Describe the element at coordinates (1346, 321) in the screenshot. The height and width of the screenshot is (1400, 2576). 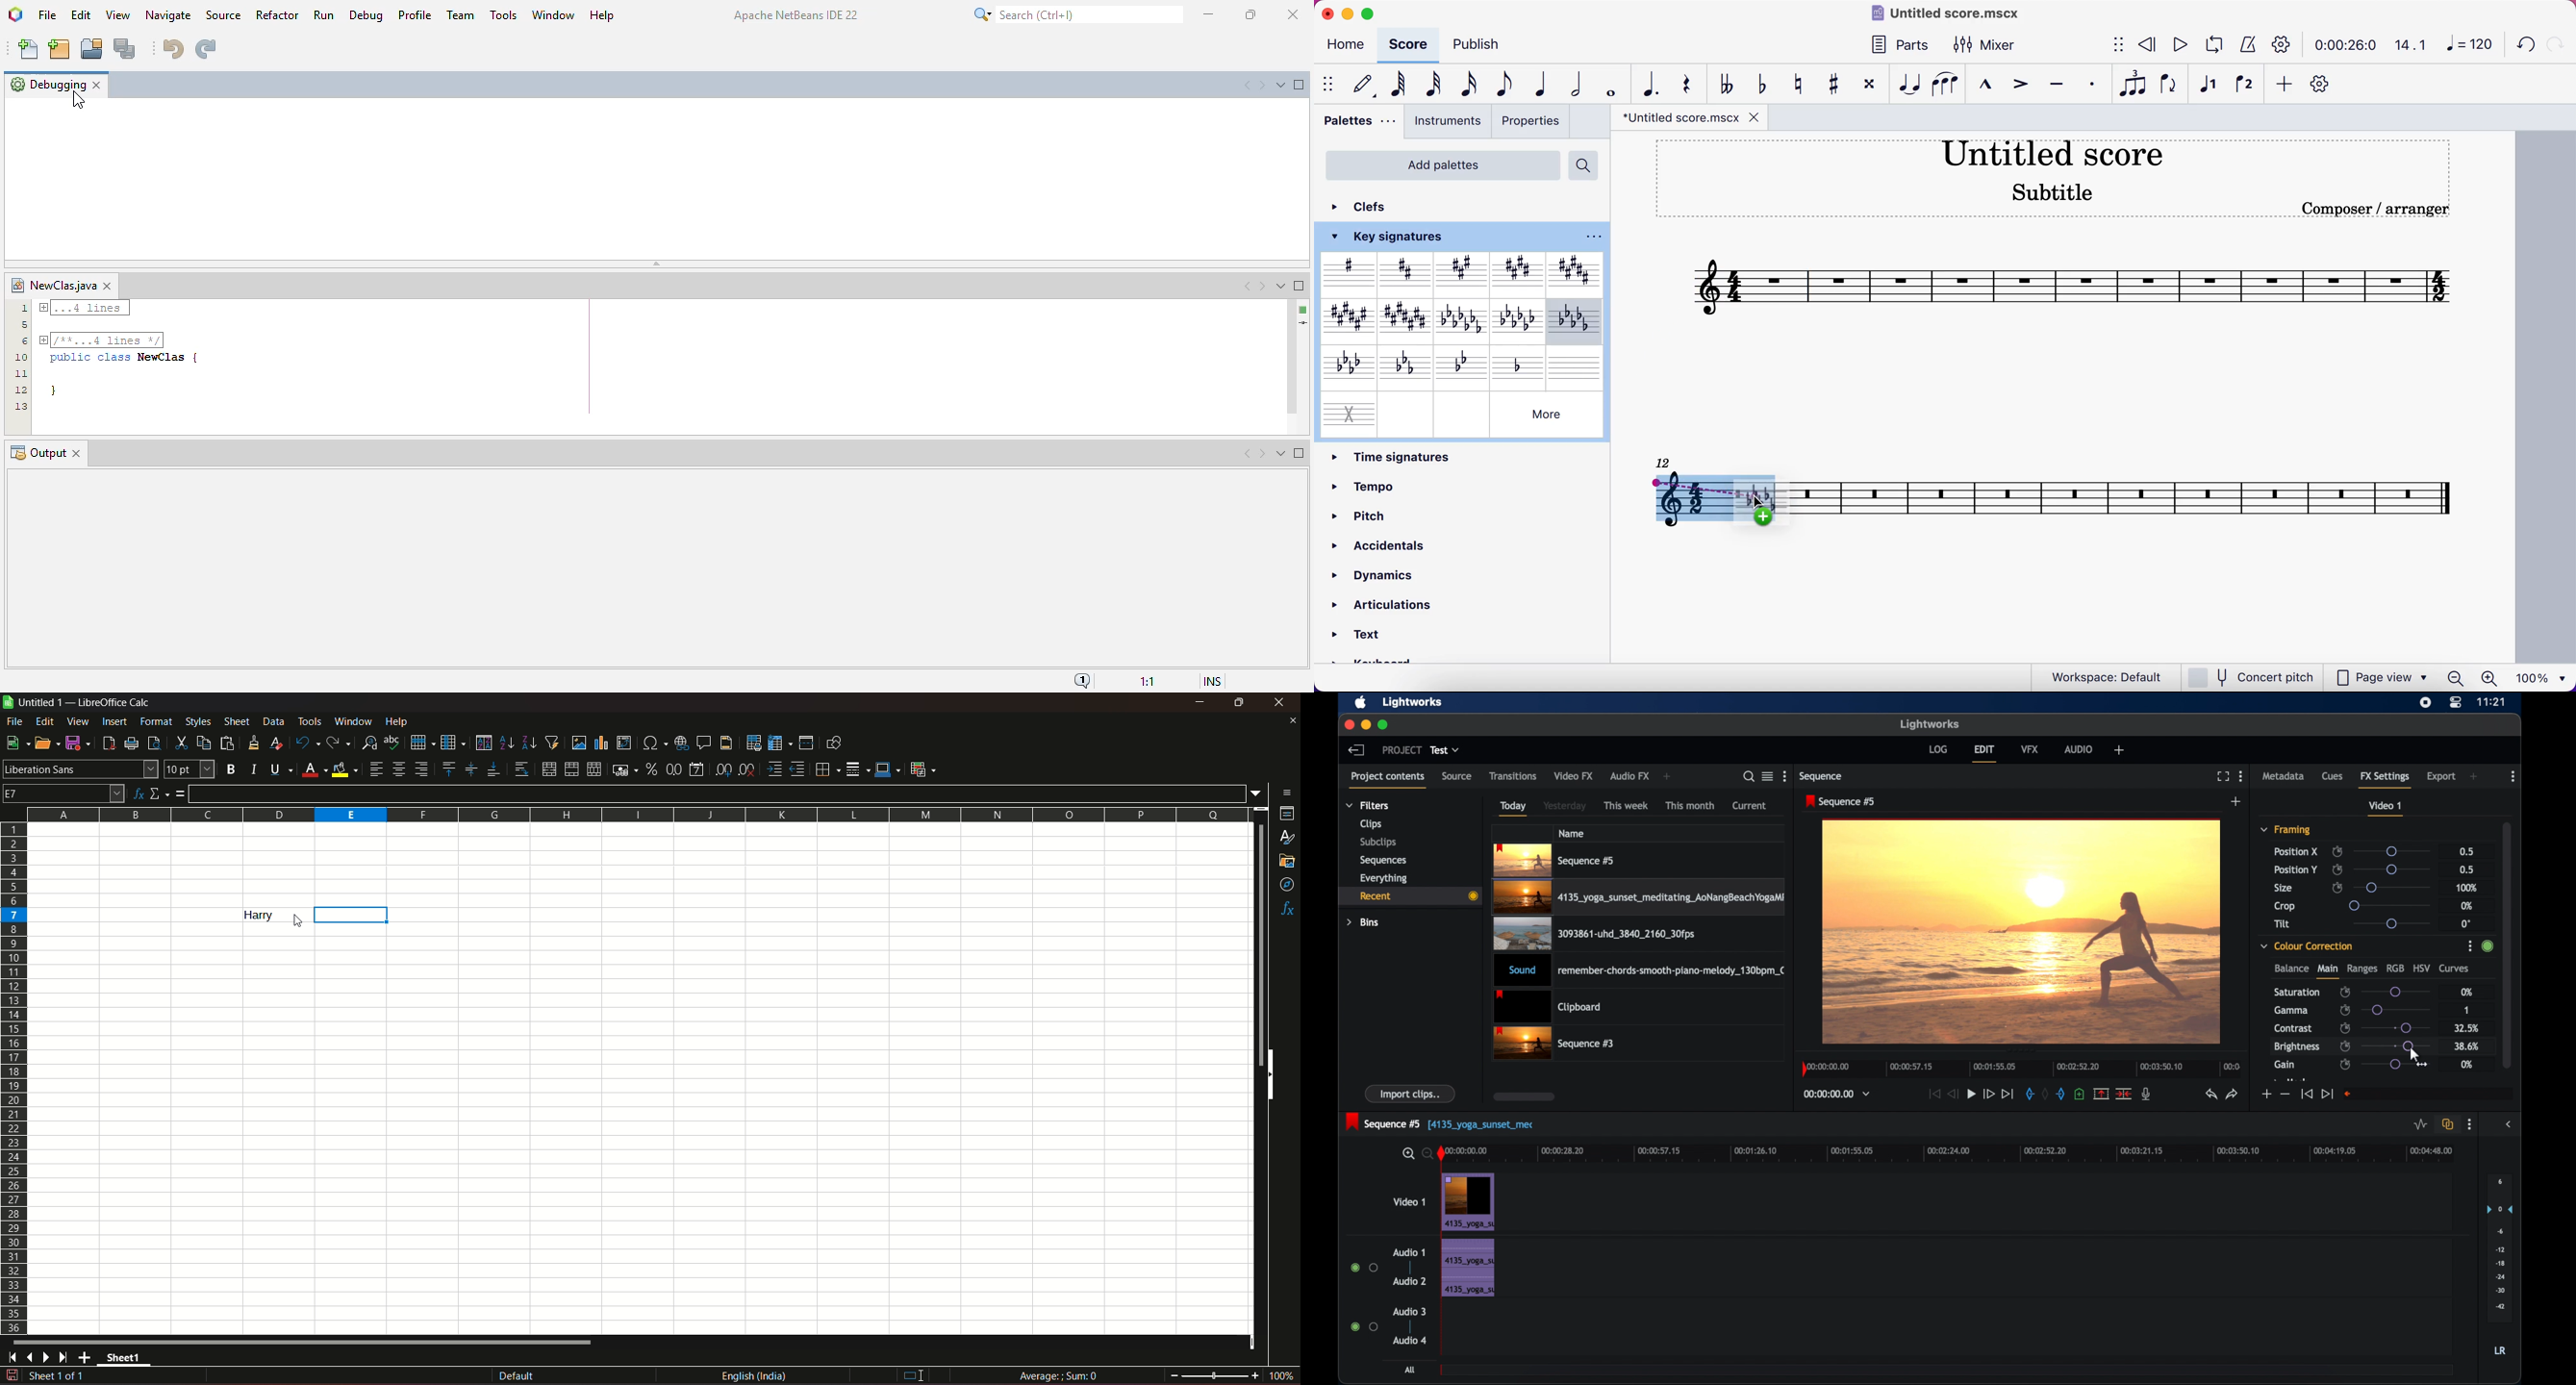
I see `F major` at that location.